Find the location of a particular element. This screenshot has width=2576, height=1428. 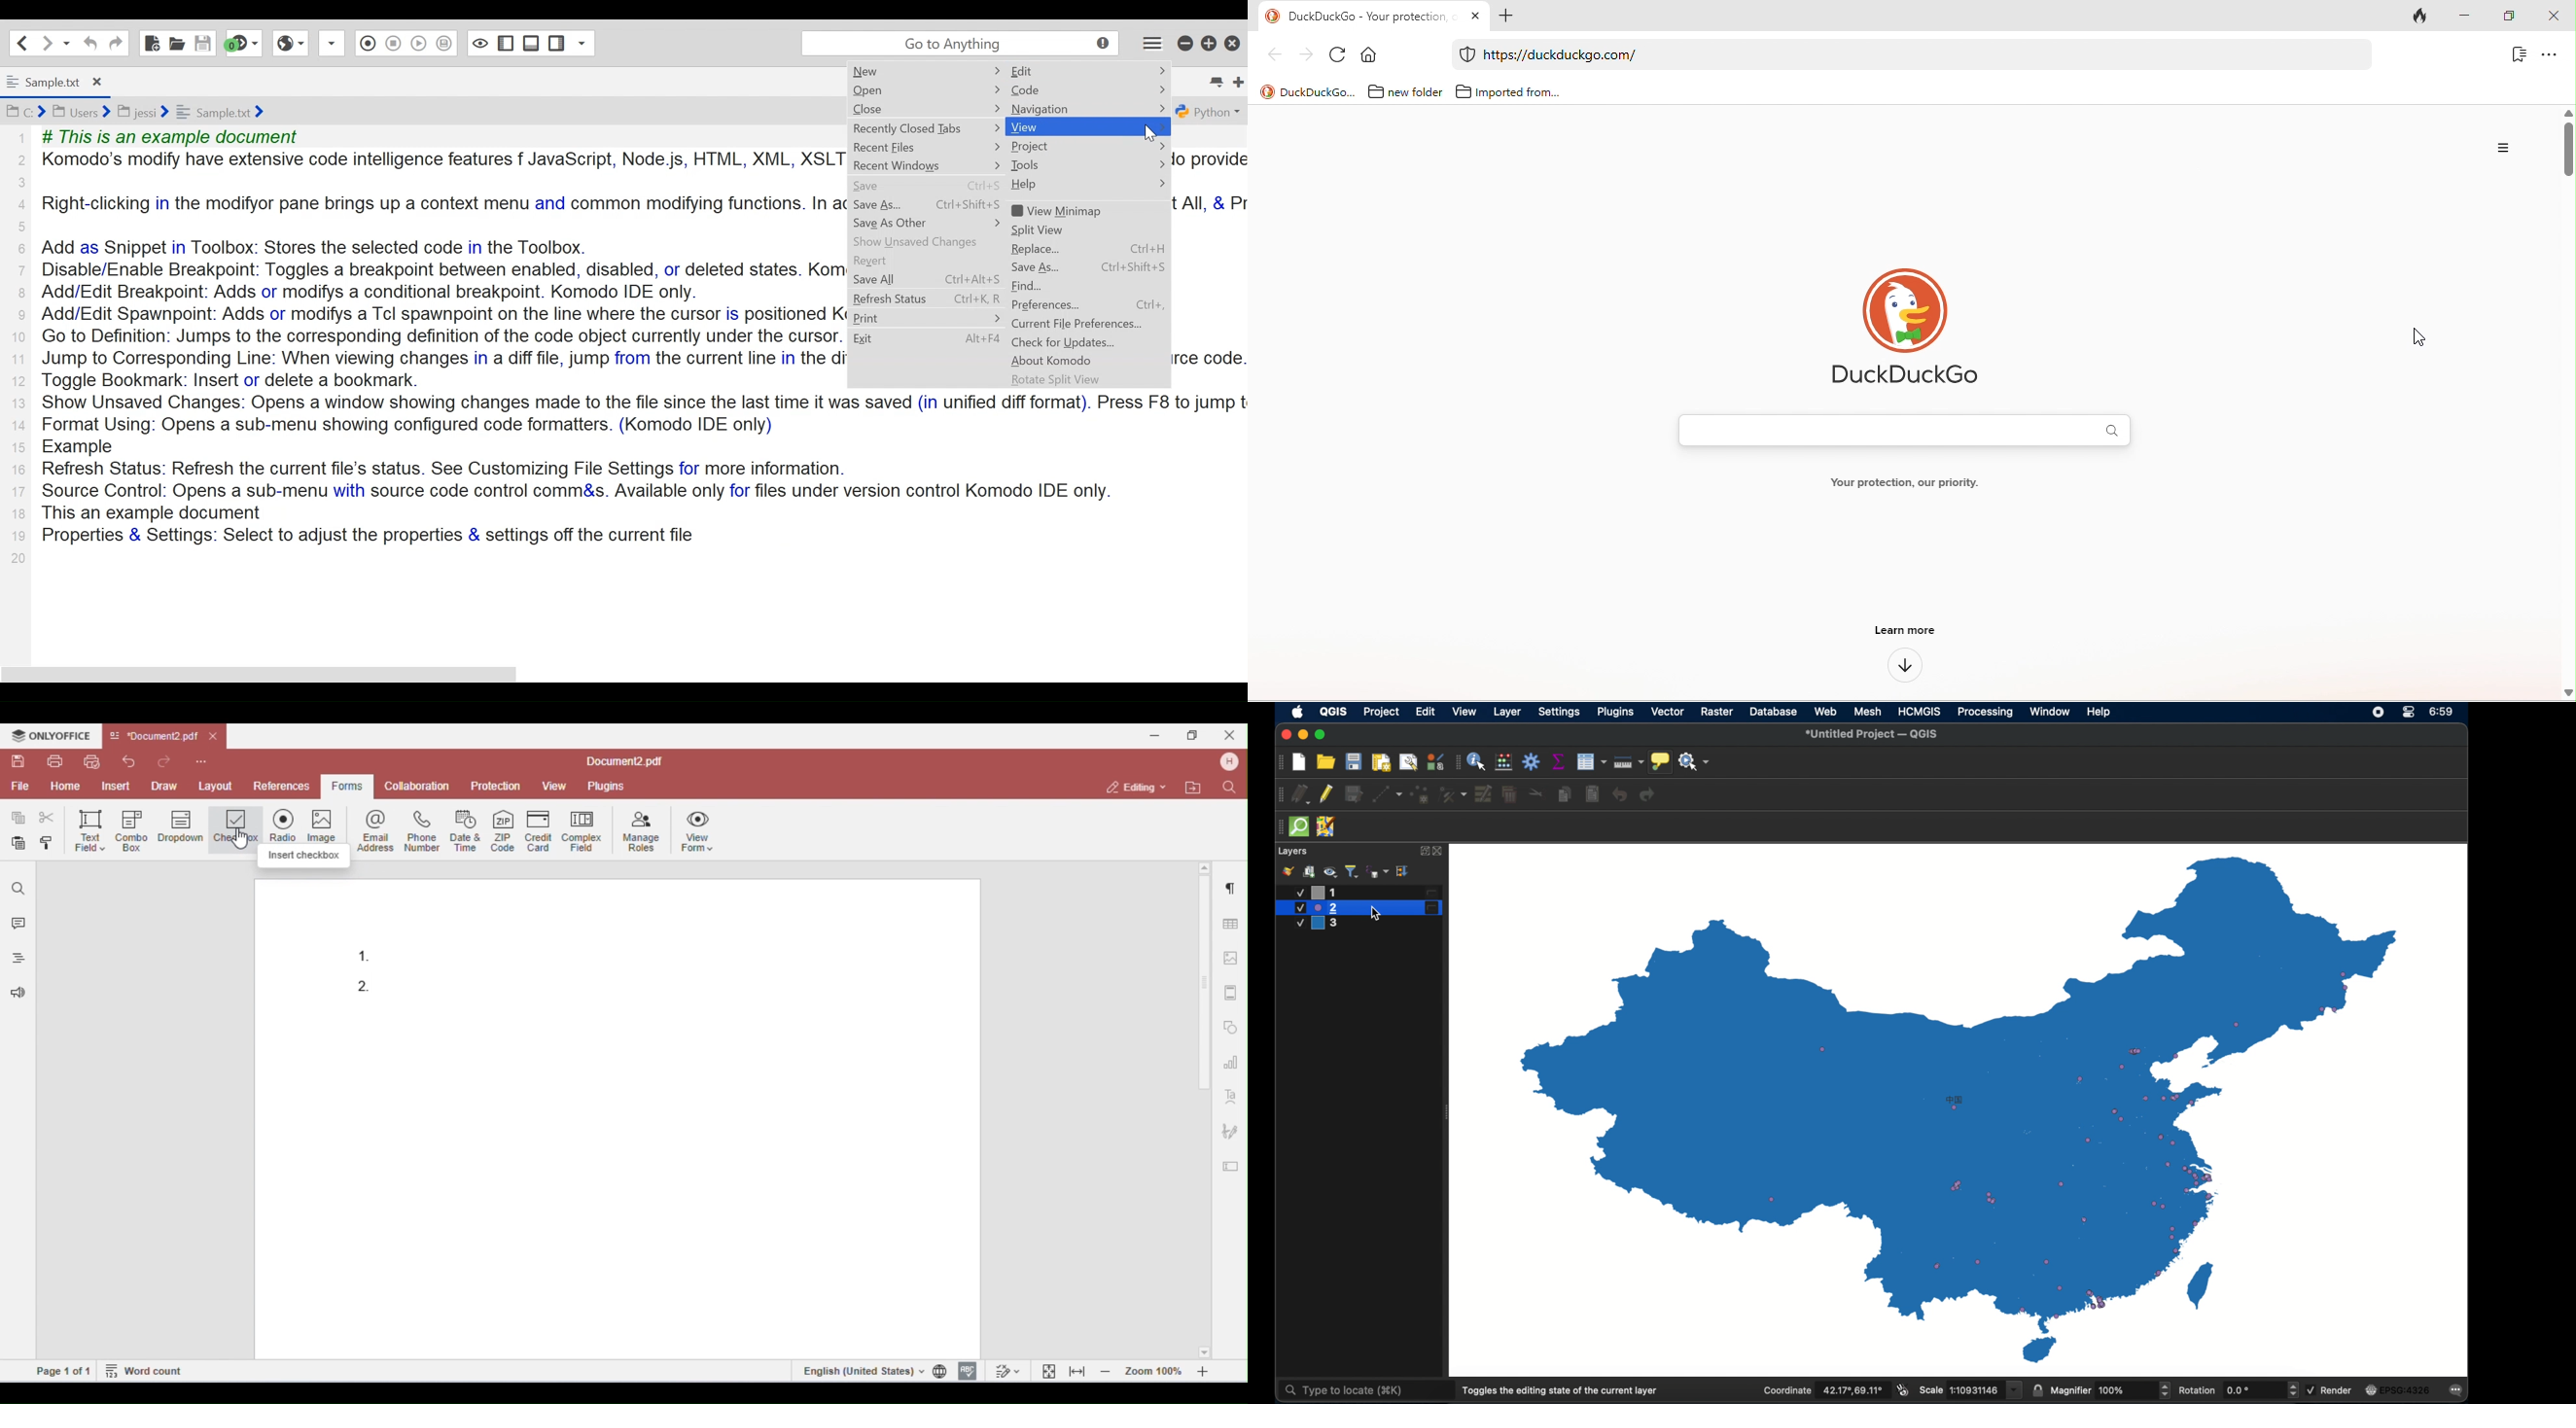

measure line is located at coordinates (1629, 762).